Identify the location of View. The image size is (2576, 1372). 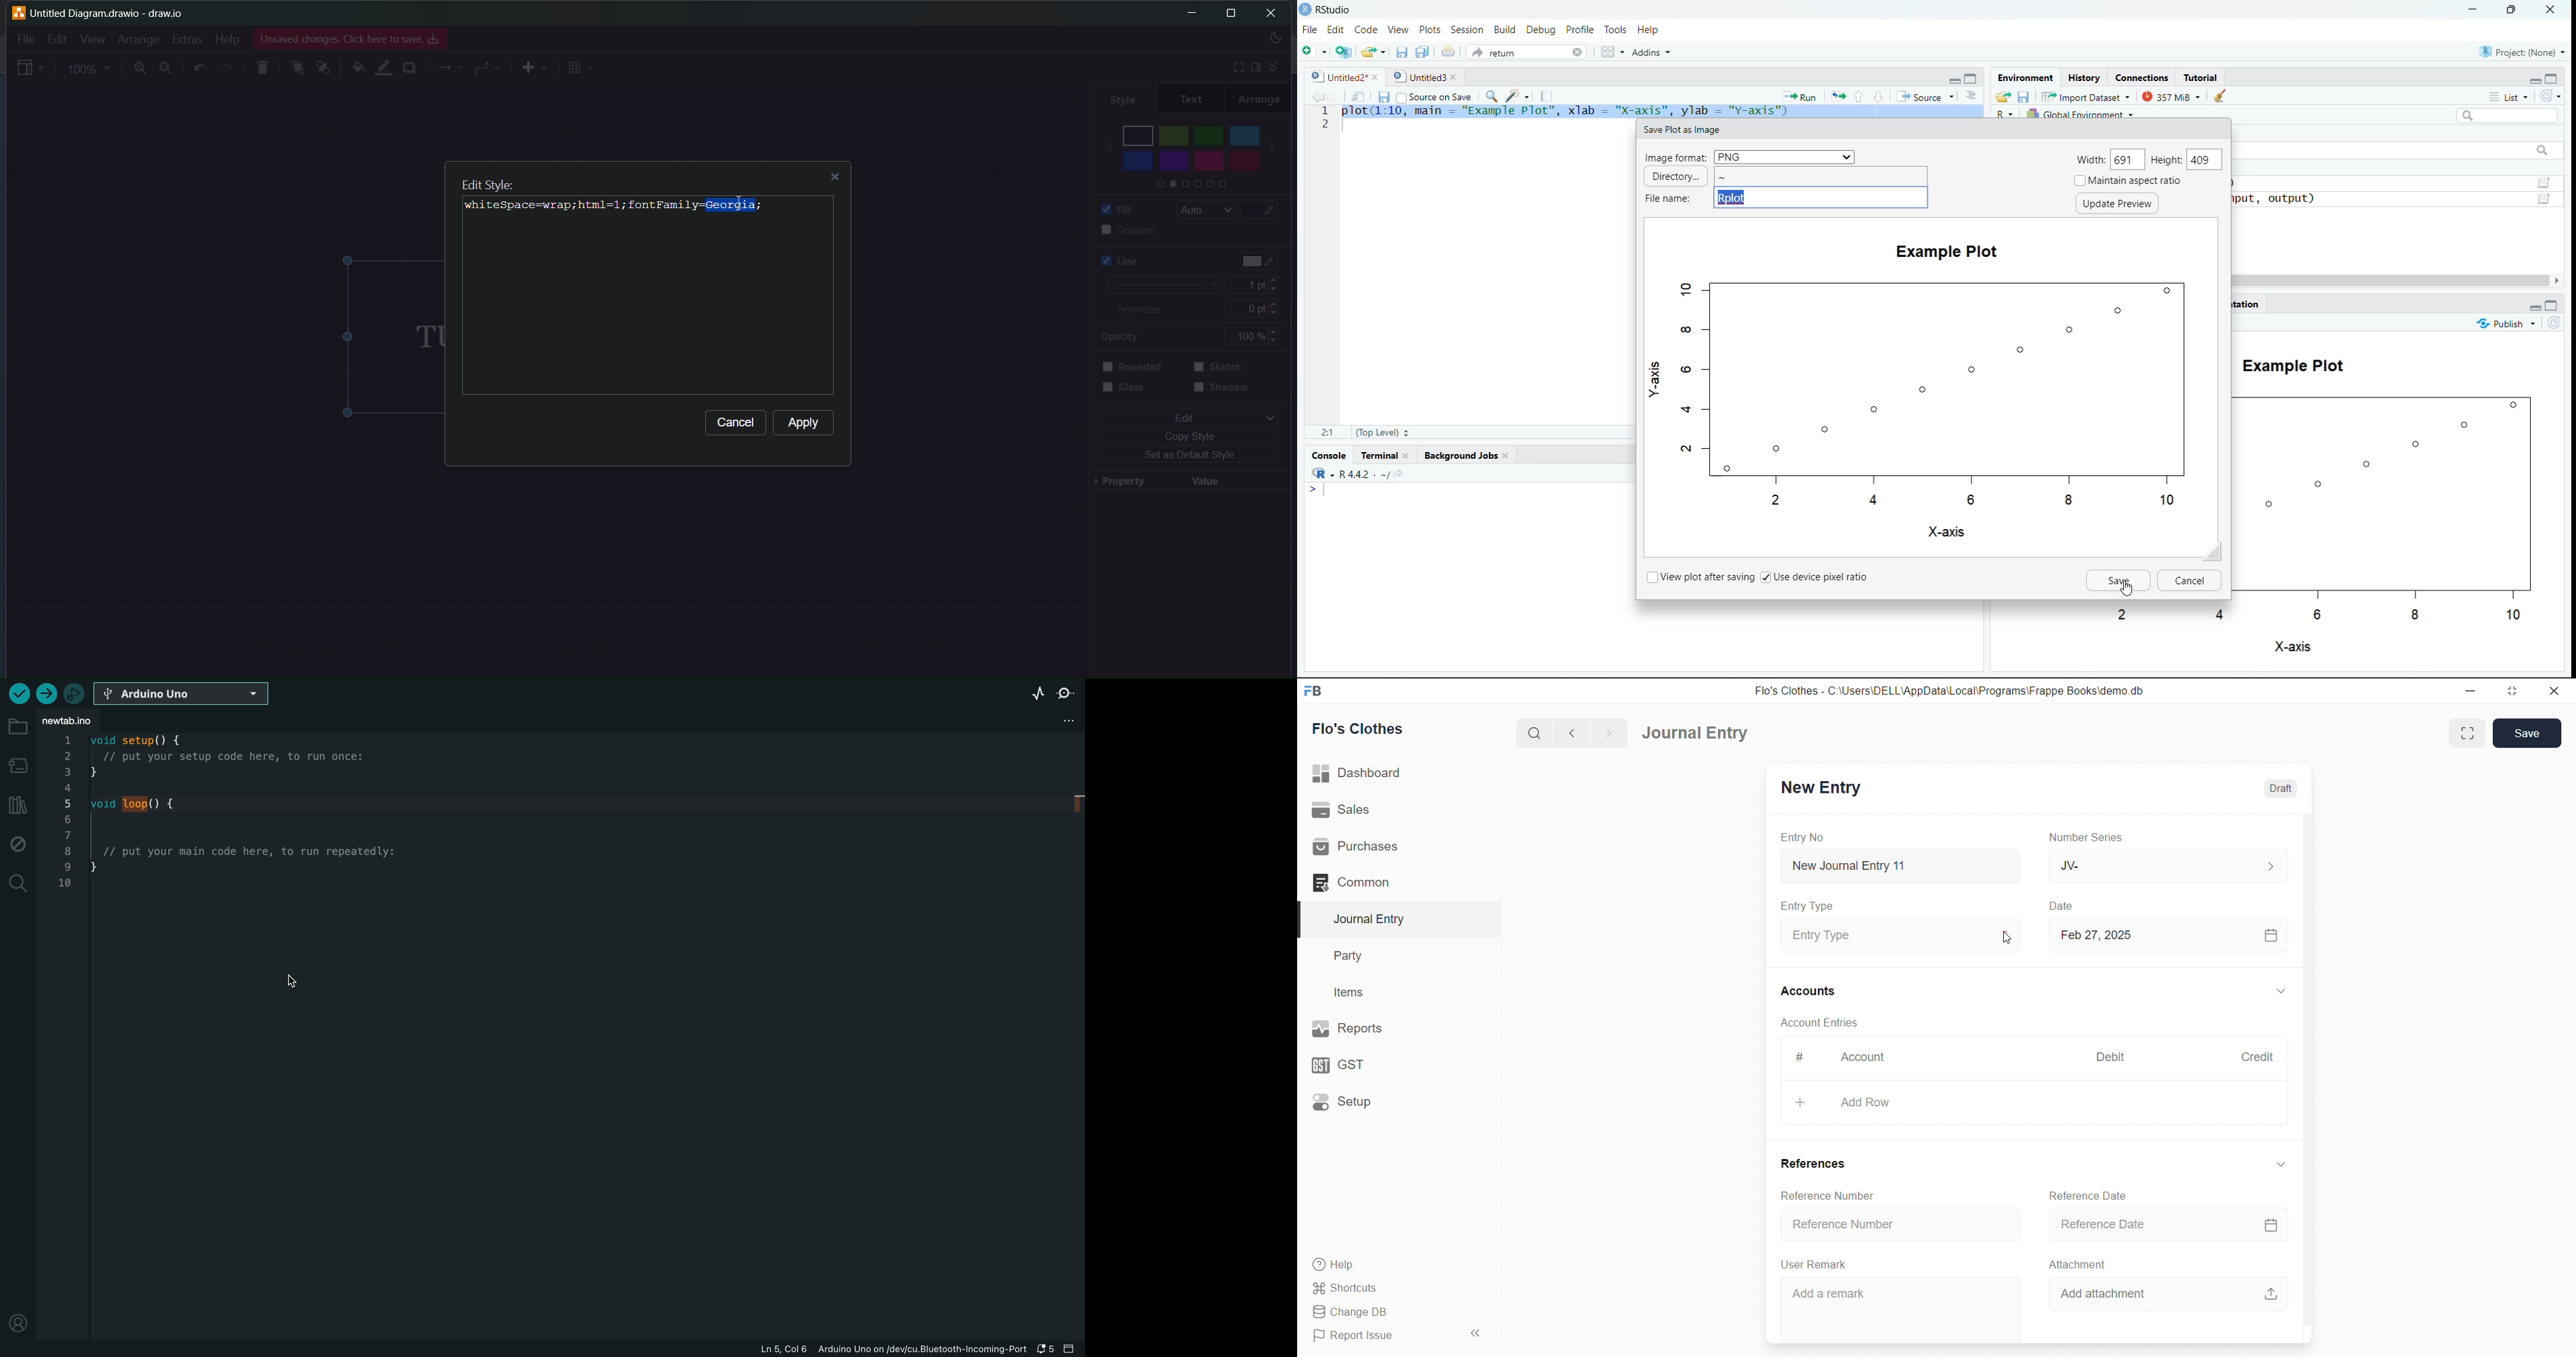
(1397, 30).